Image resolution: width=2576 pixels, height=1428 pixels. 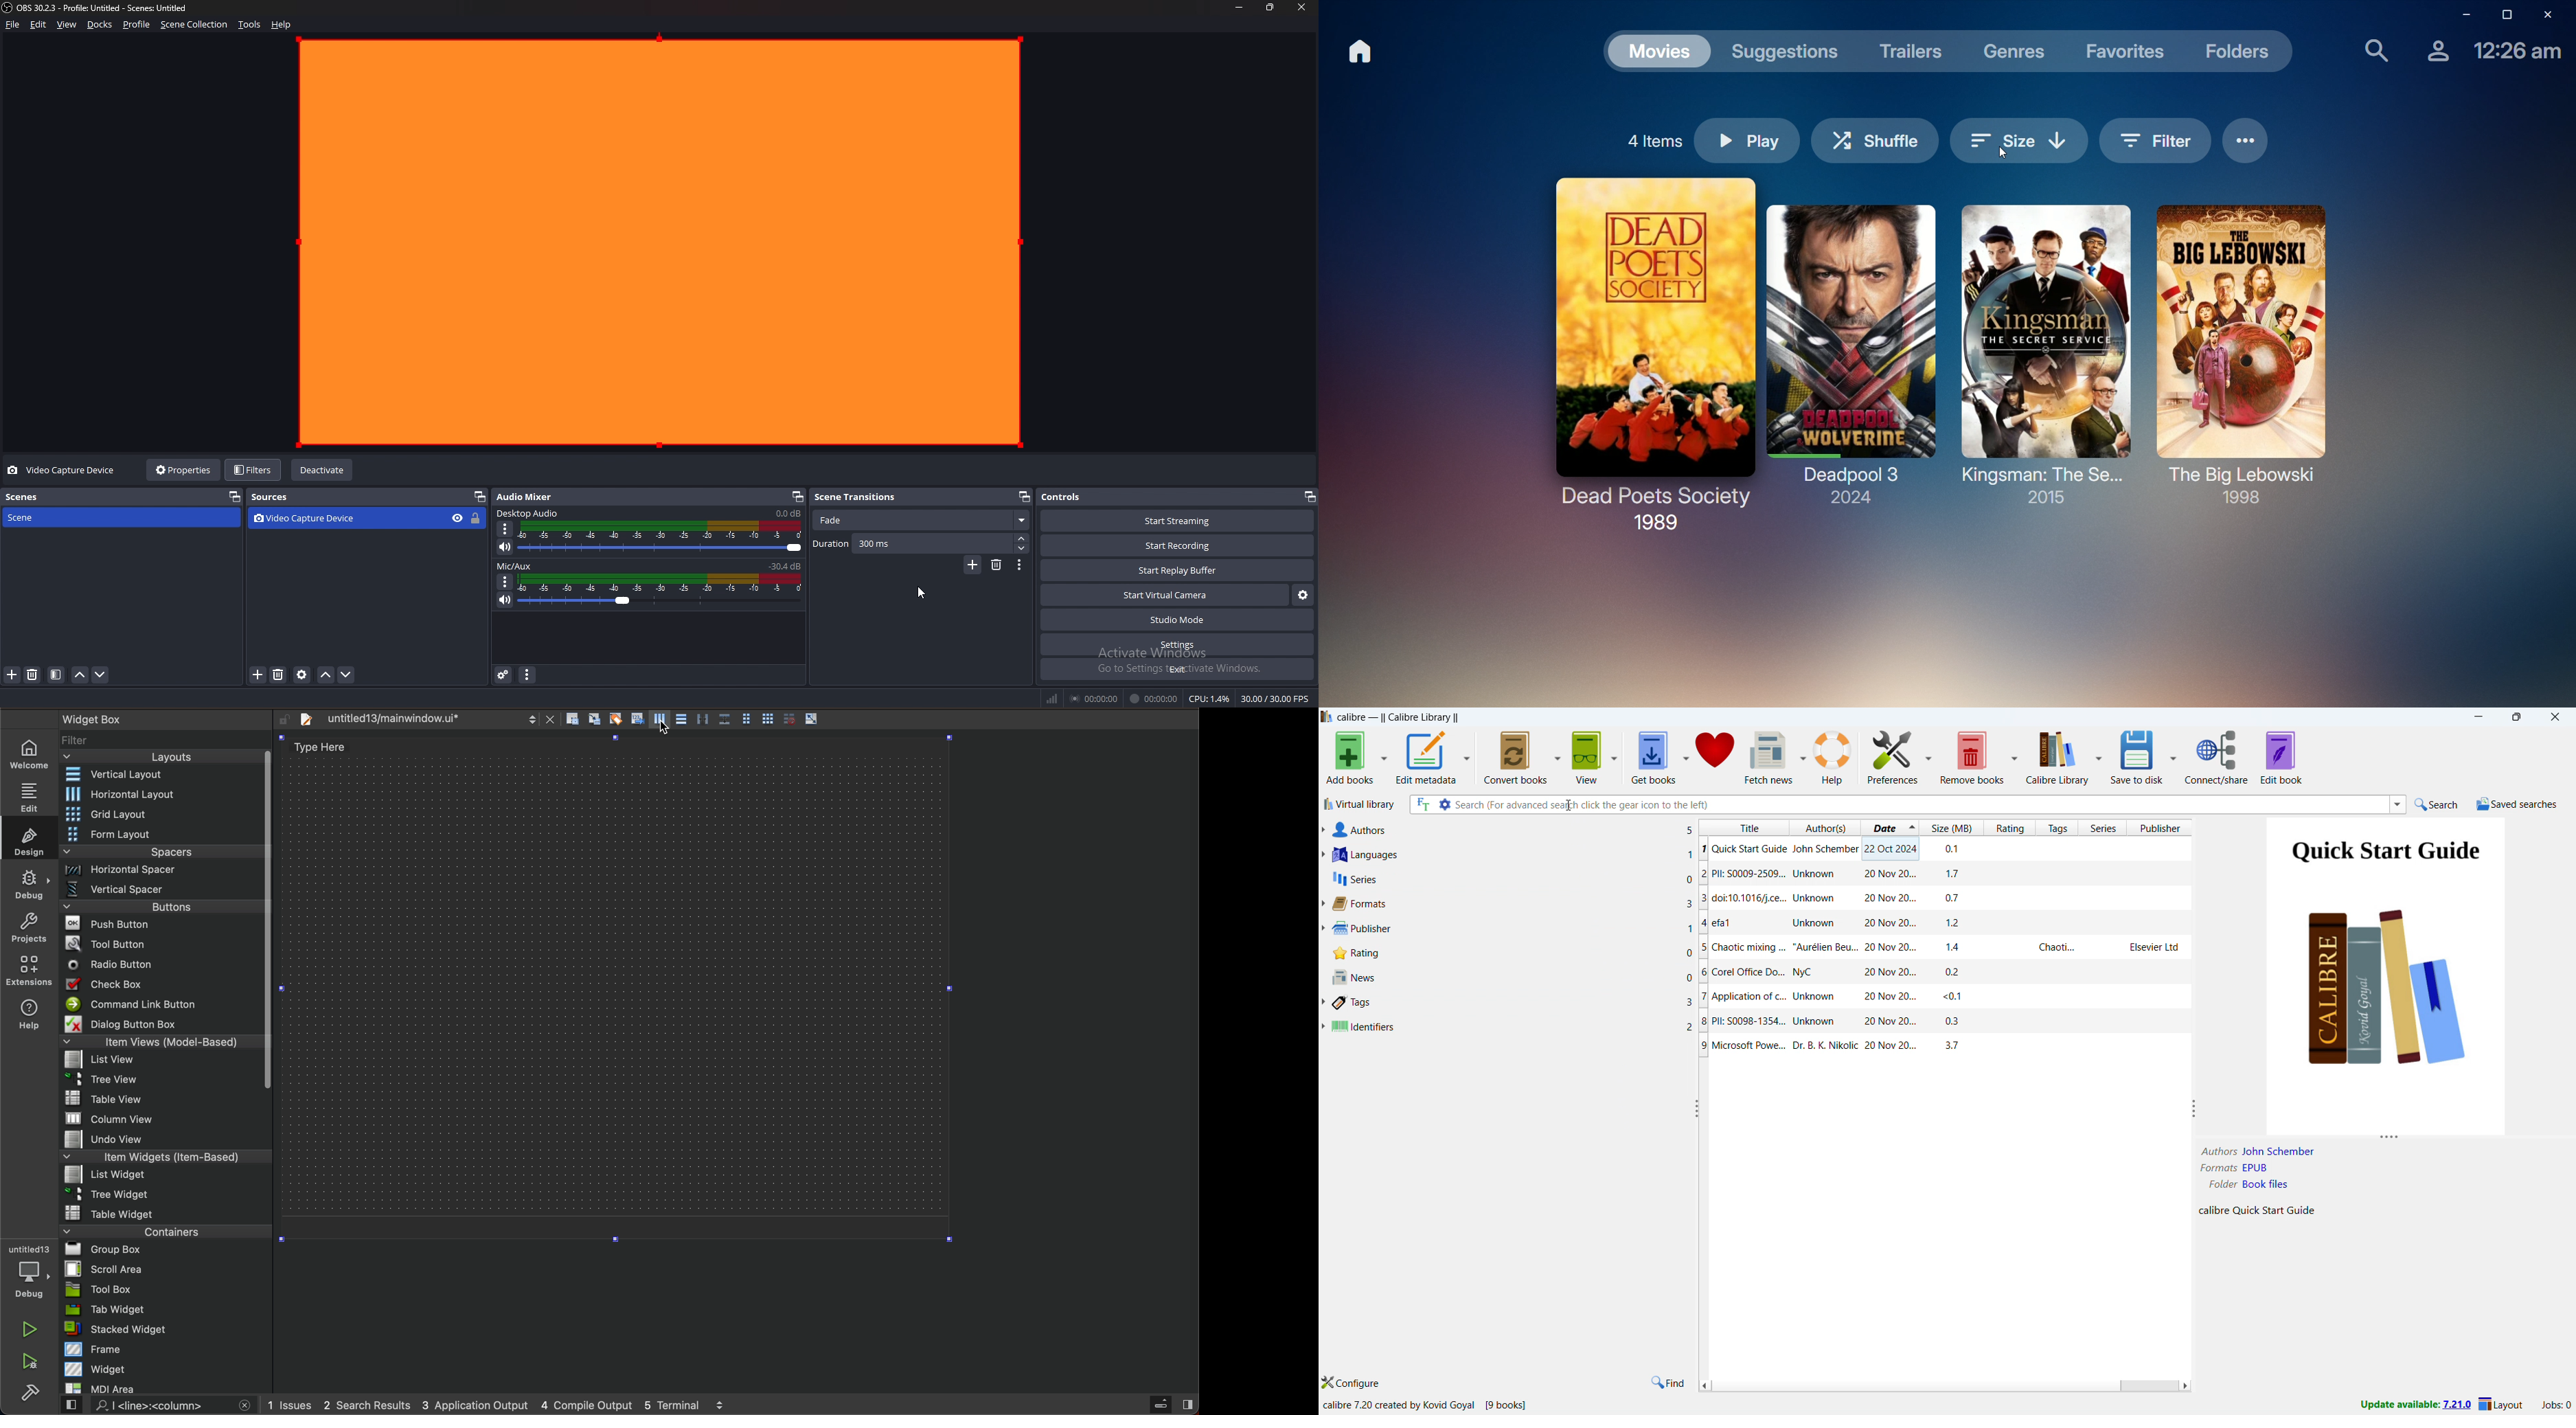 What do you see at coordinates (1210, 699) in the screenshot?
I see `CPU: 1.2%` at bounding box center [1210, 699].